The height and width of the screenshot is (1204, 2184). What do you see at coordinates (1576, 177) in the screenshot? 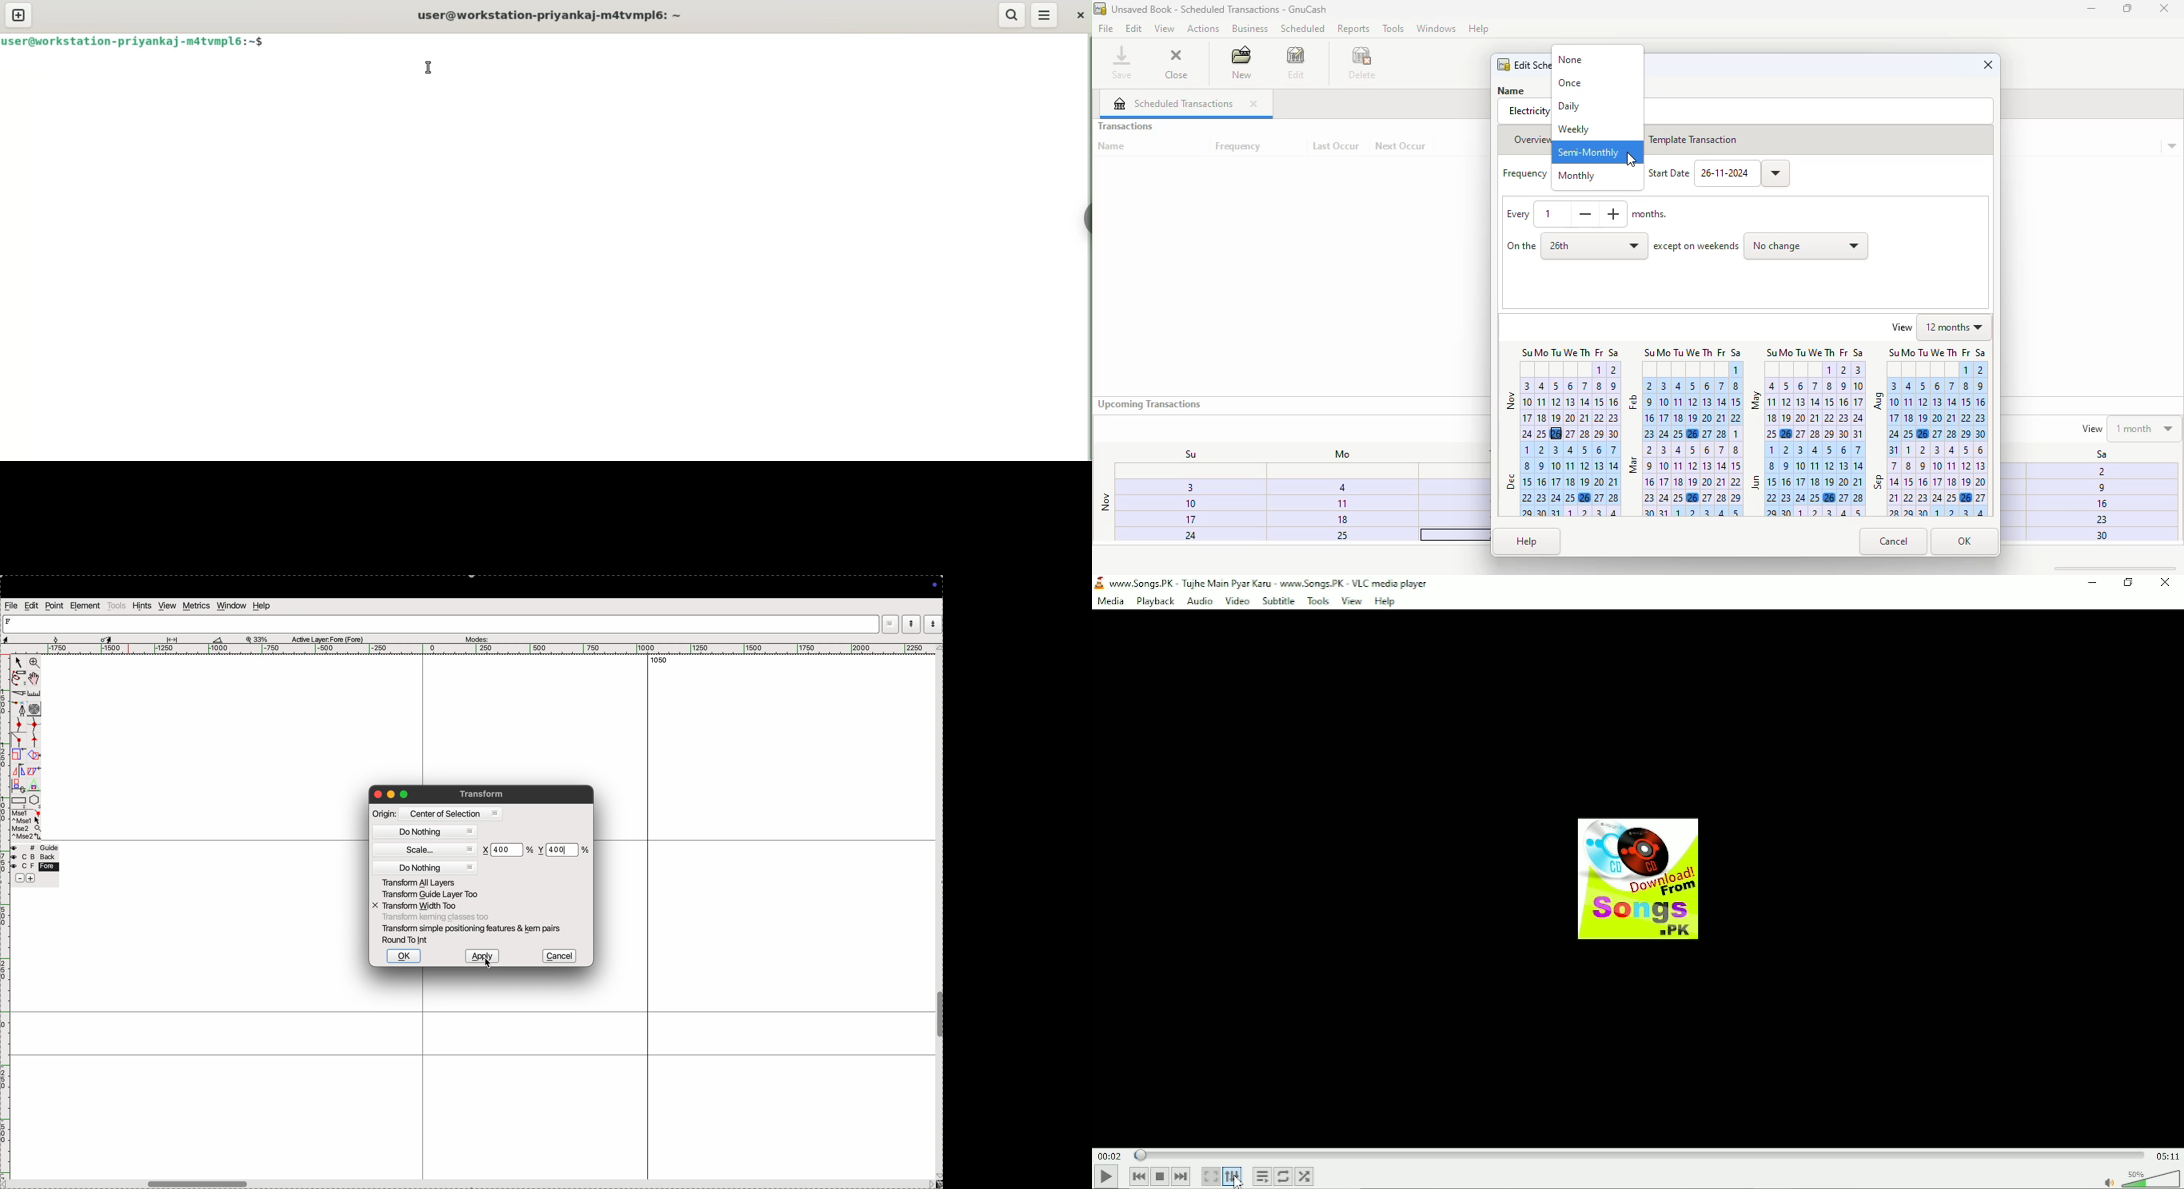
I see `monthly` at bounding box center [1576, 177].